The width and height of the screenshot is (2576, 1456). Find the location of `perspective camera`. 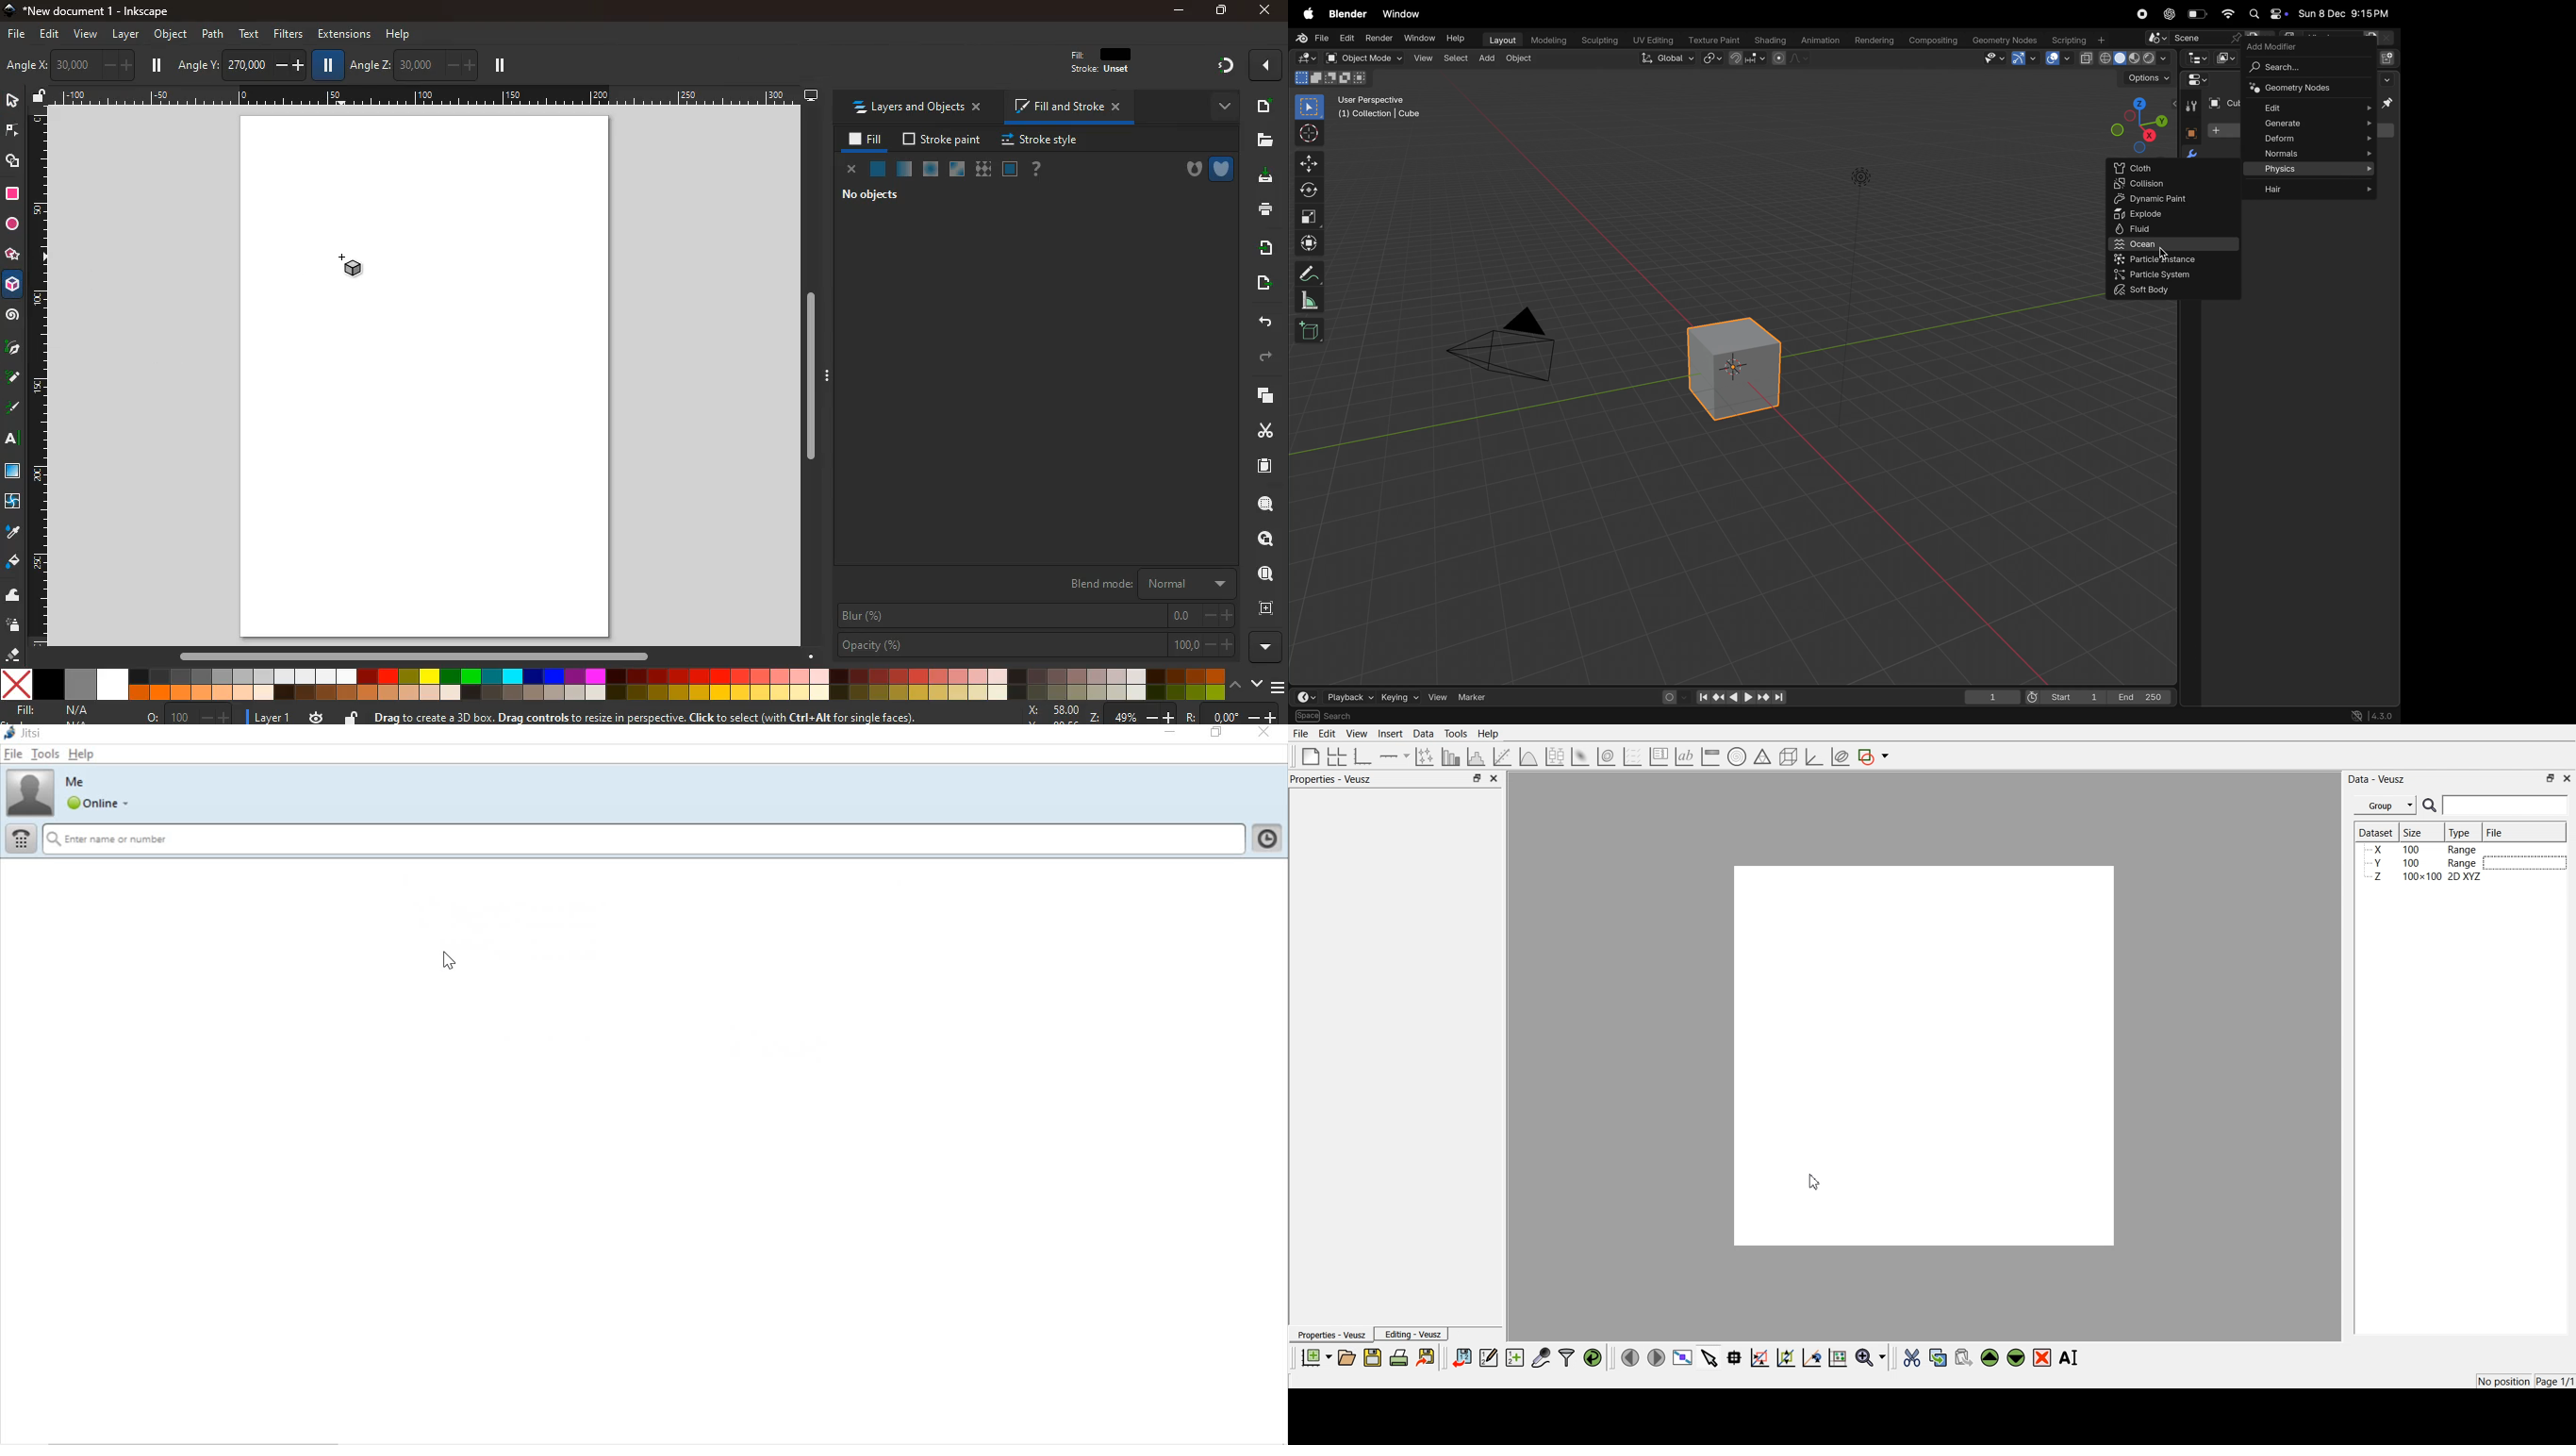

perspective camera is located at coordinates (1511, 349).